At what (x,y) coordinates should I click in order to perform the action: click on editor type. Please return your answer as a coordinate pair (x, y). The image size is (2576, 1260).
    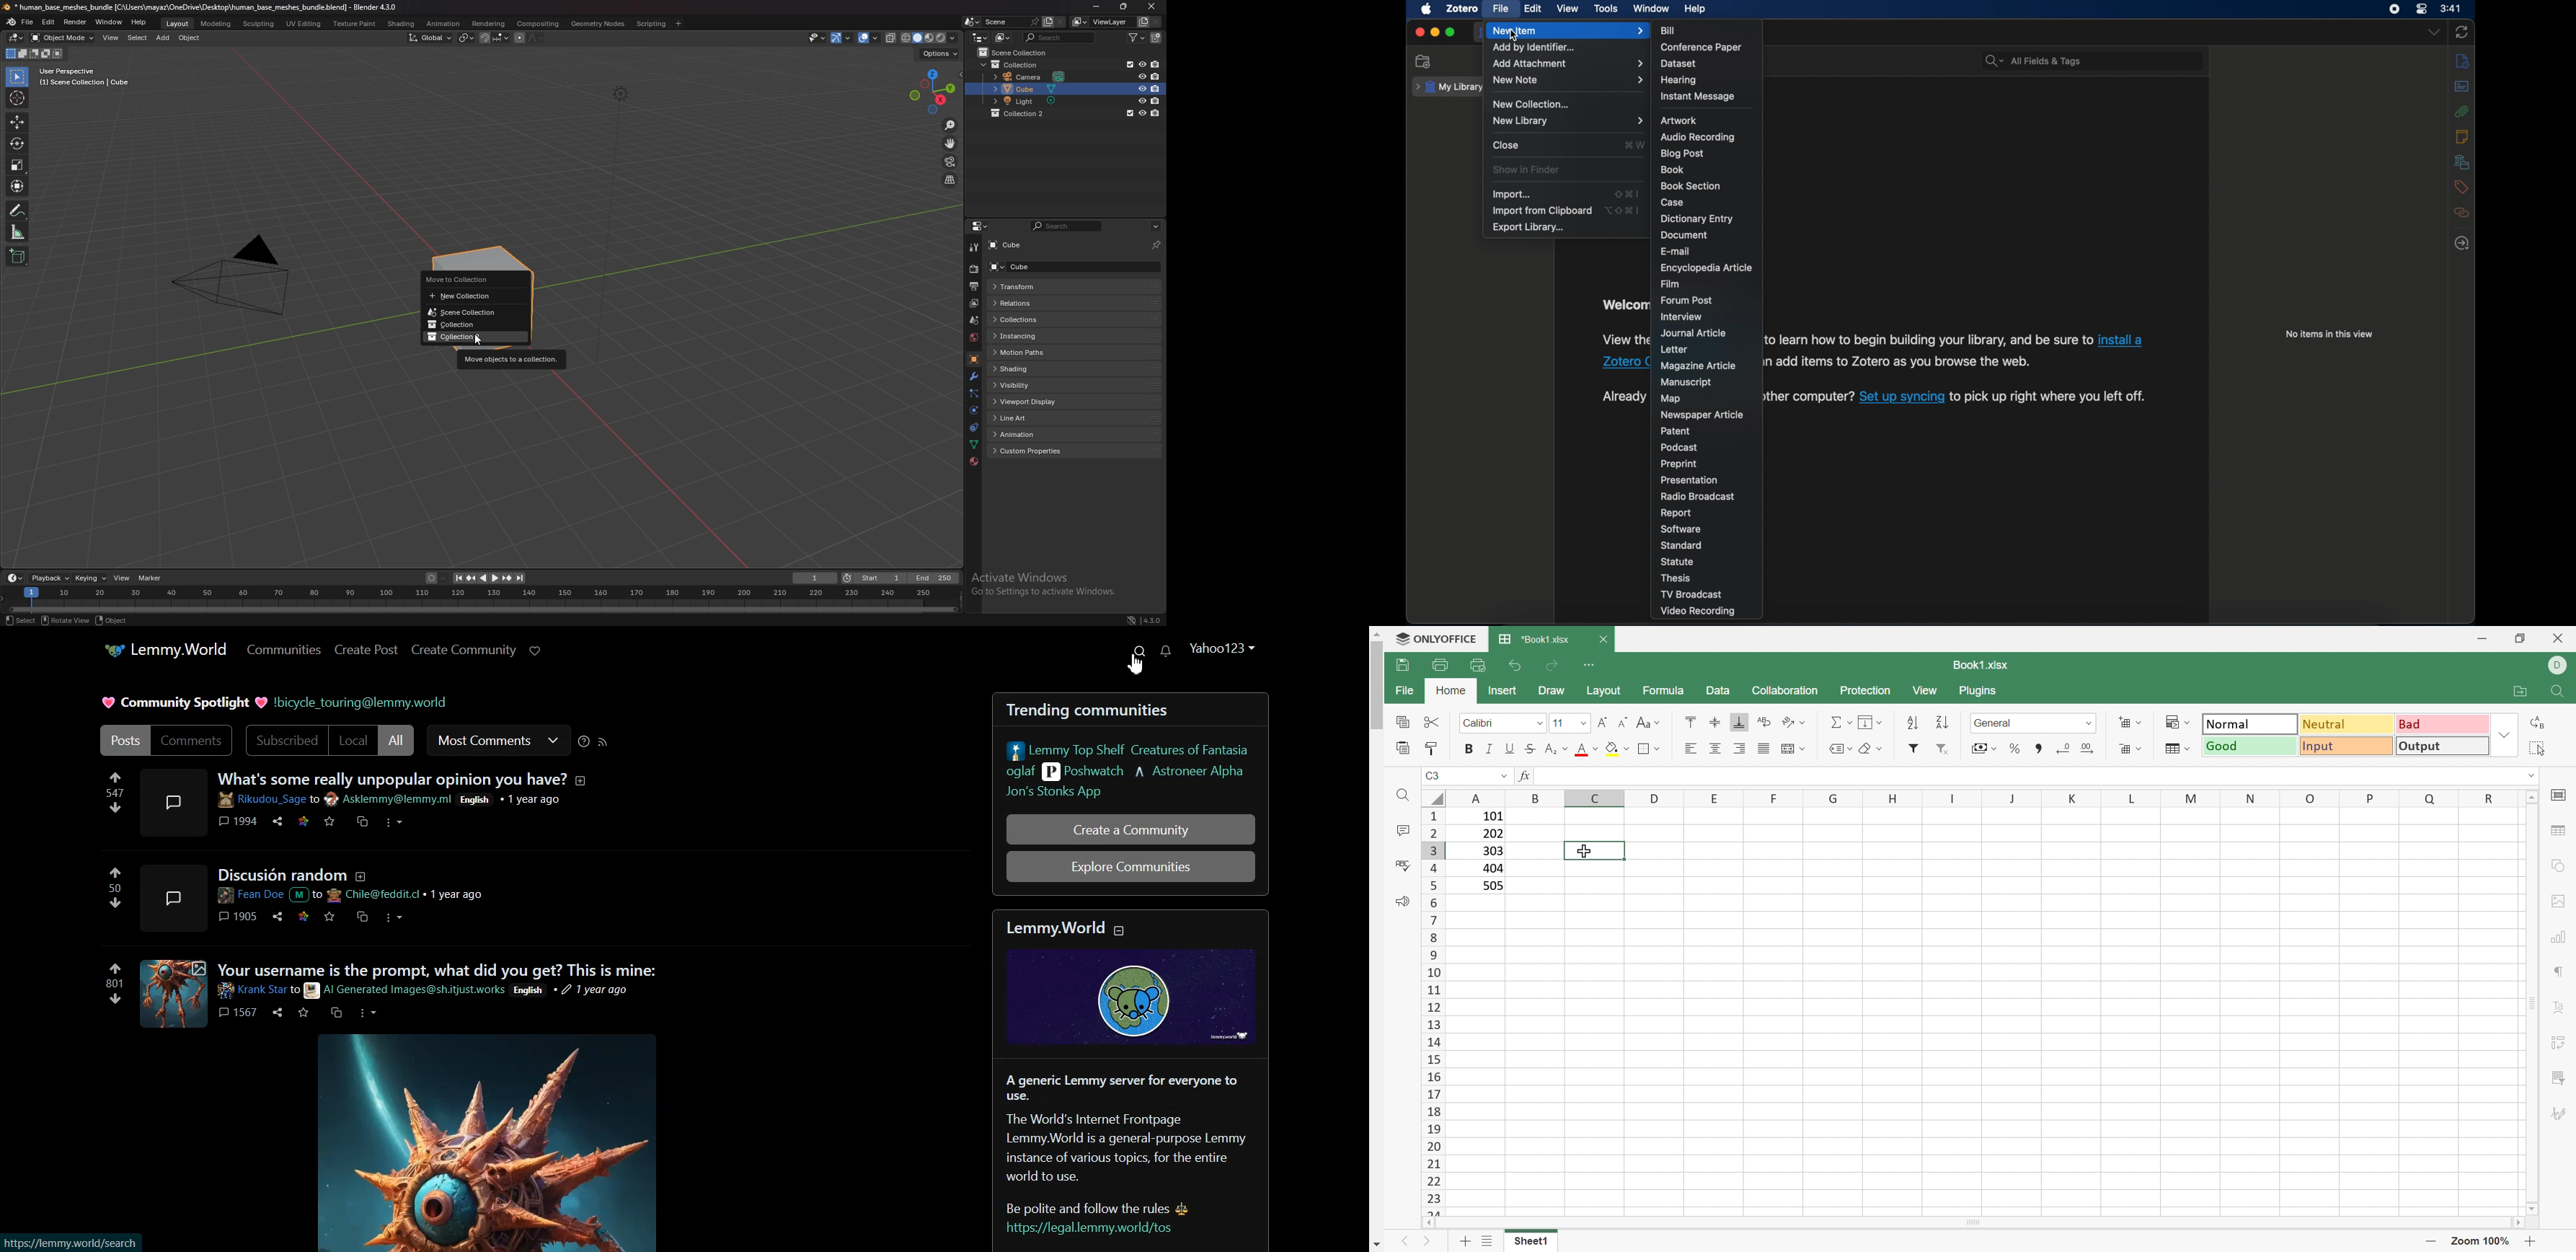
    Looking at the image, I should click on (16, 577).